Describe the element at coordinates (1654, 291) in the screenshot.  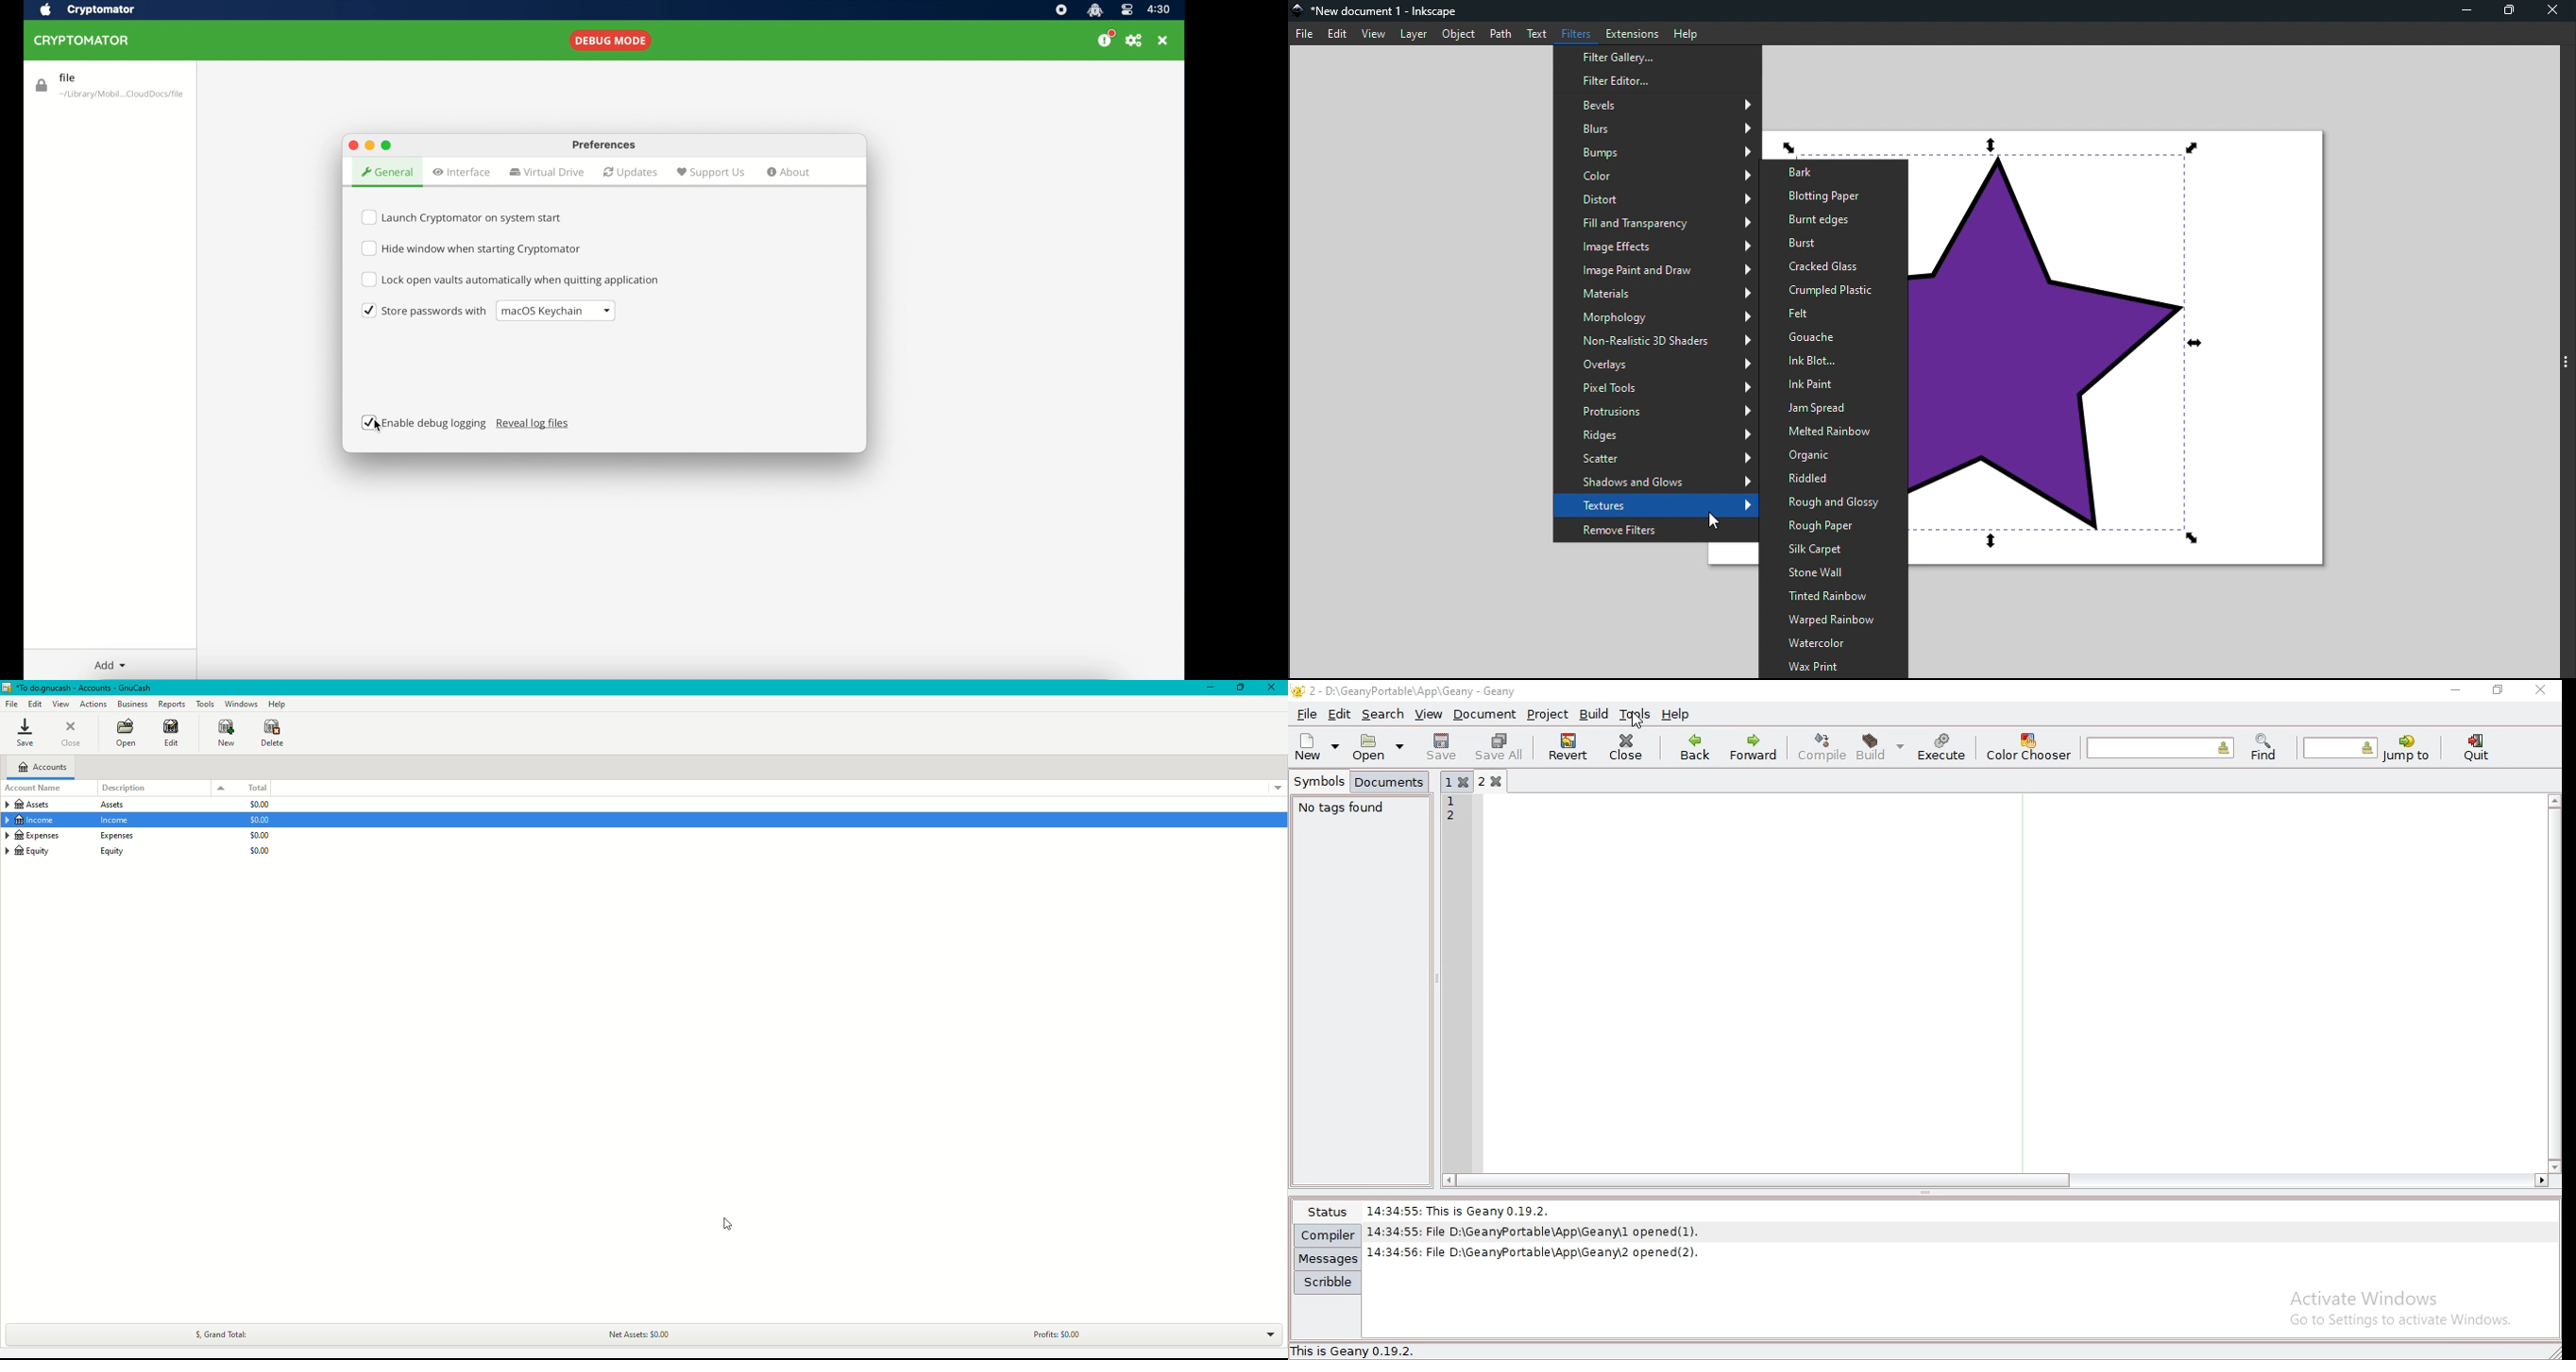
I see `Materials` at that location.